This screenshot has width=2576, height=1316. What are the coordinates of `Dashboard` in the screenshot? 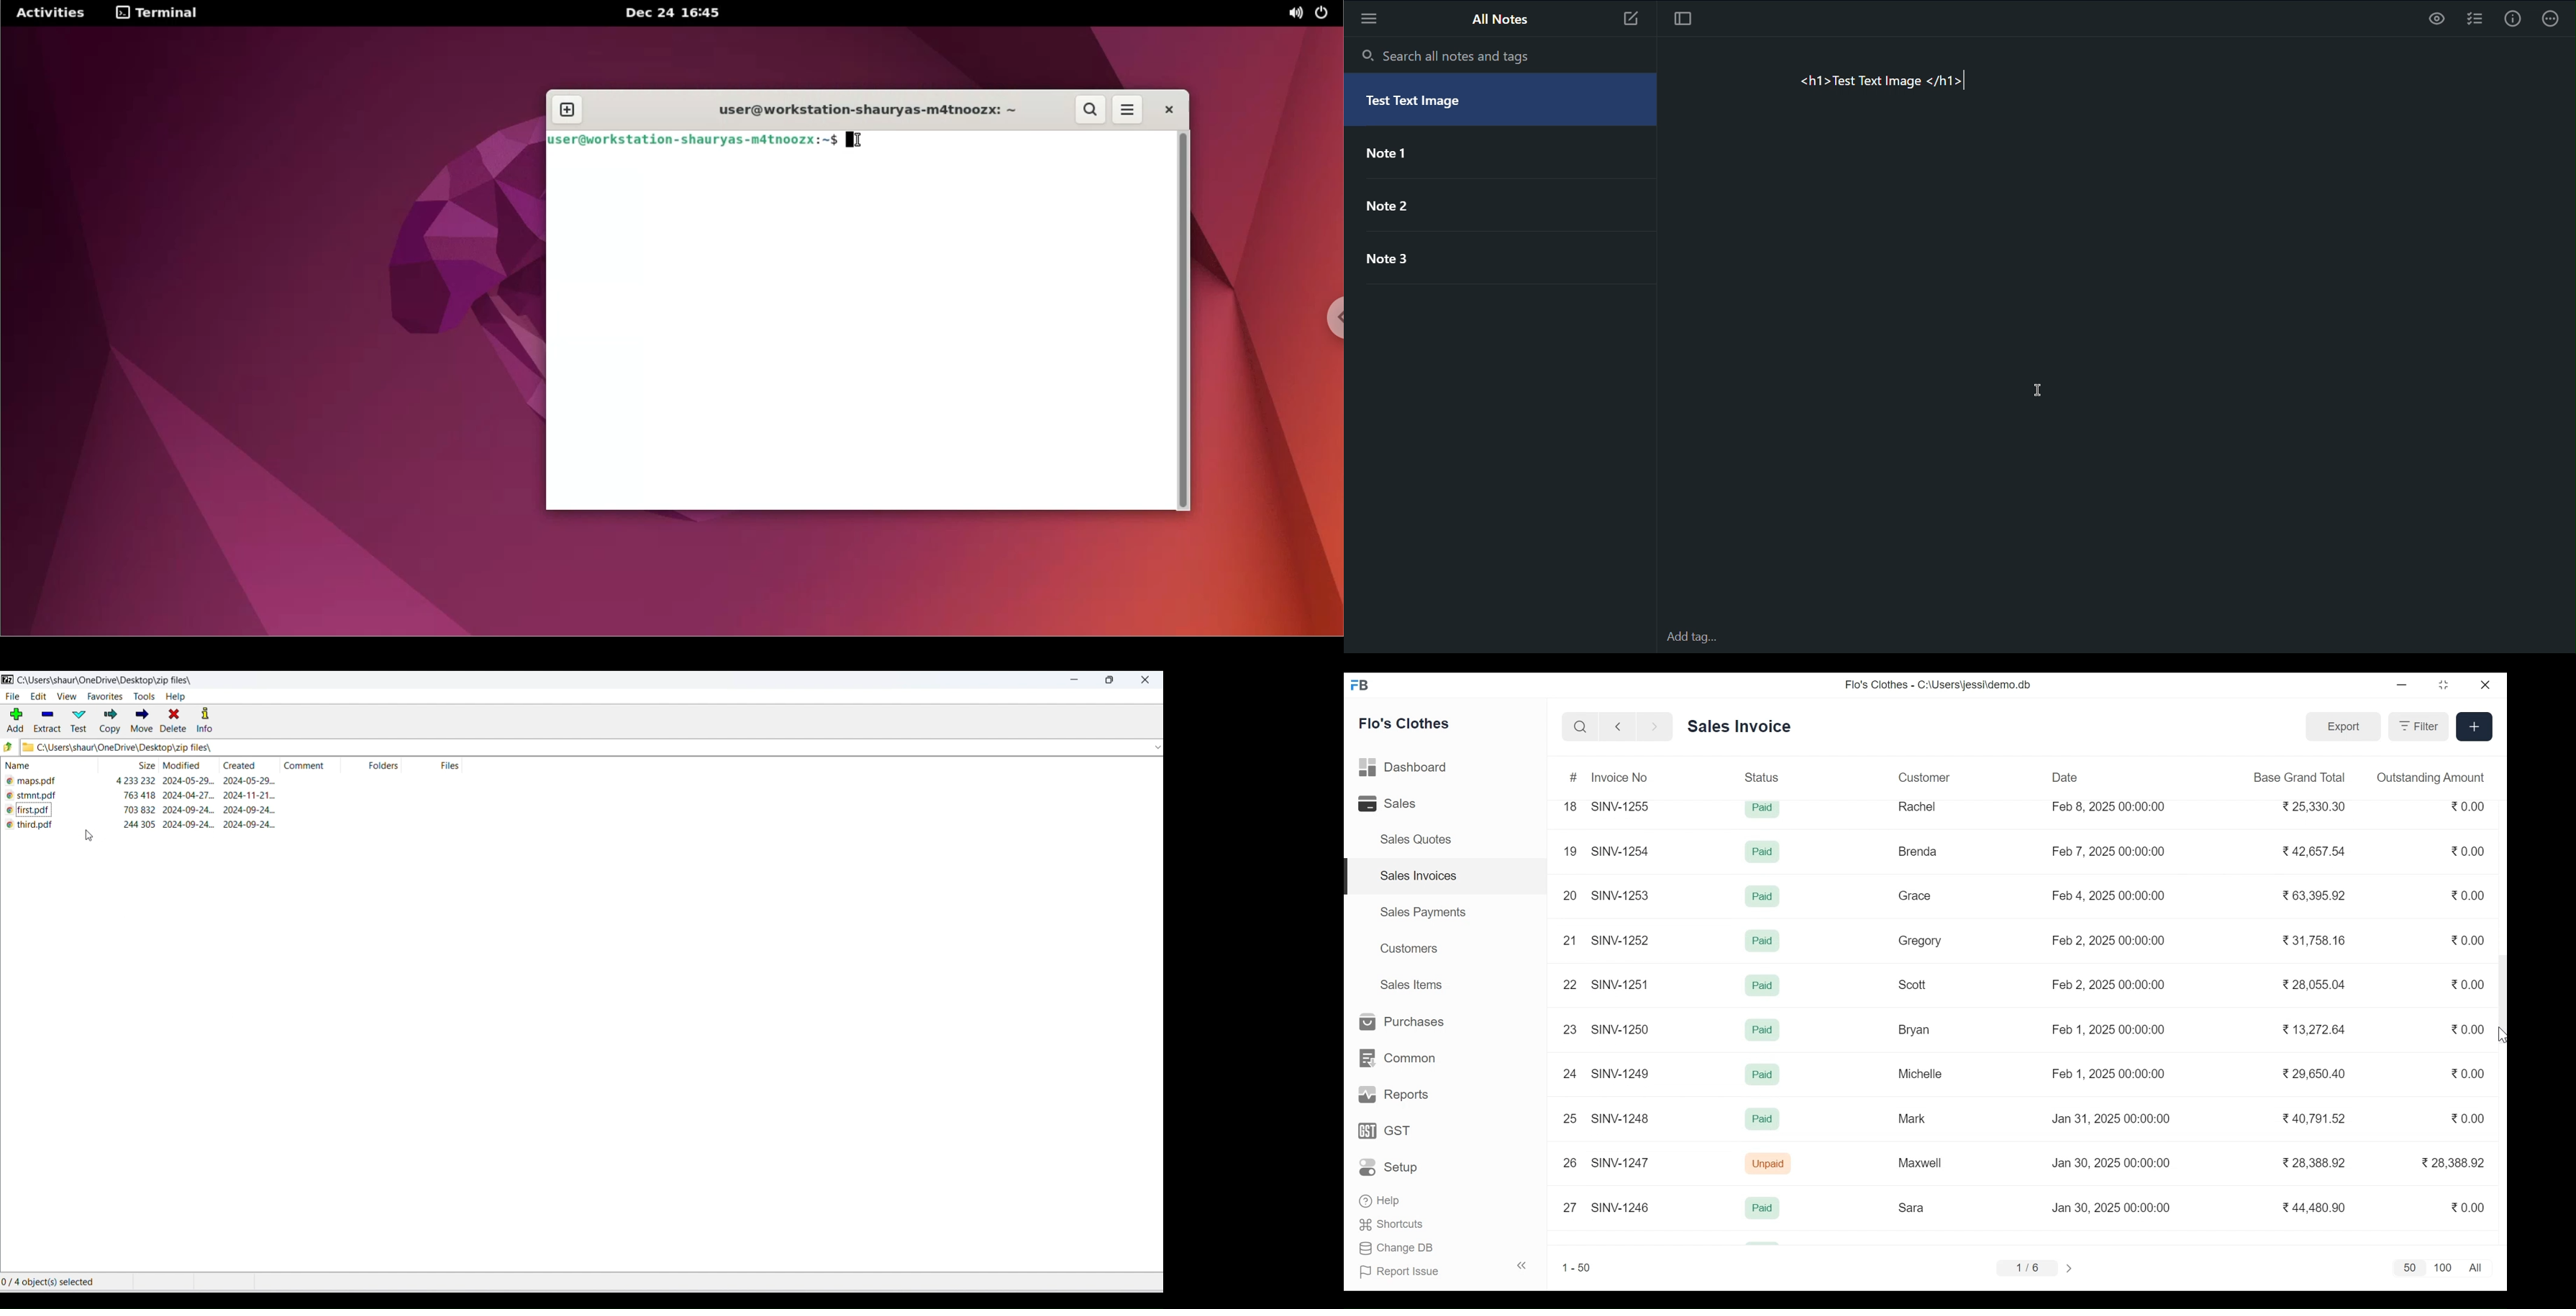 It's located at (1404, 768).